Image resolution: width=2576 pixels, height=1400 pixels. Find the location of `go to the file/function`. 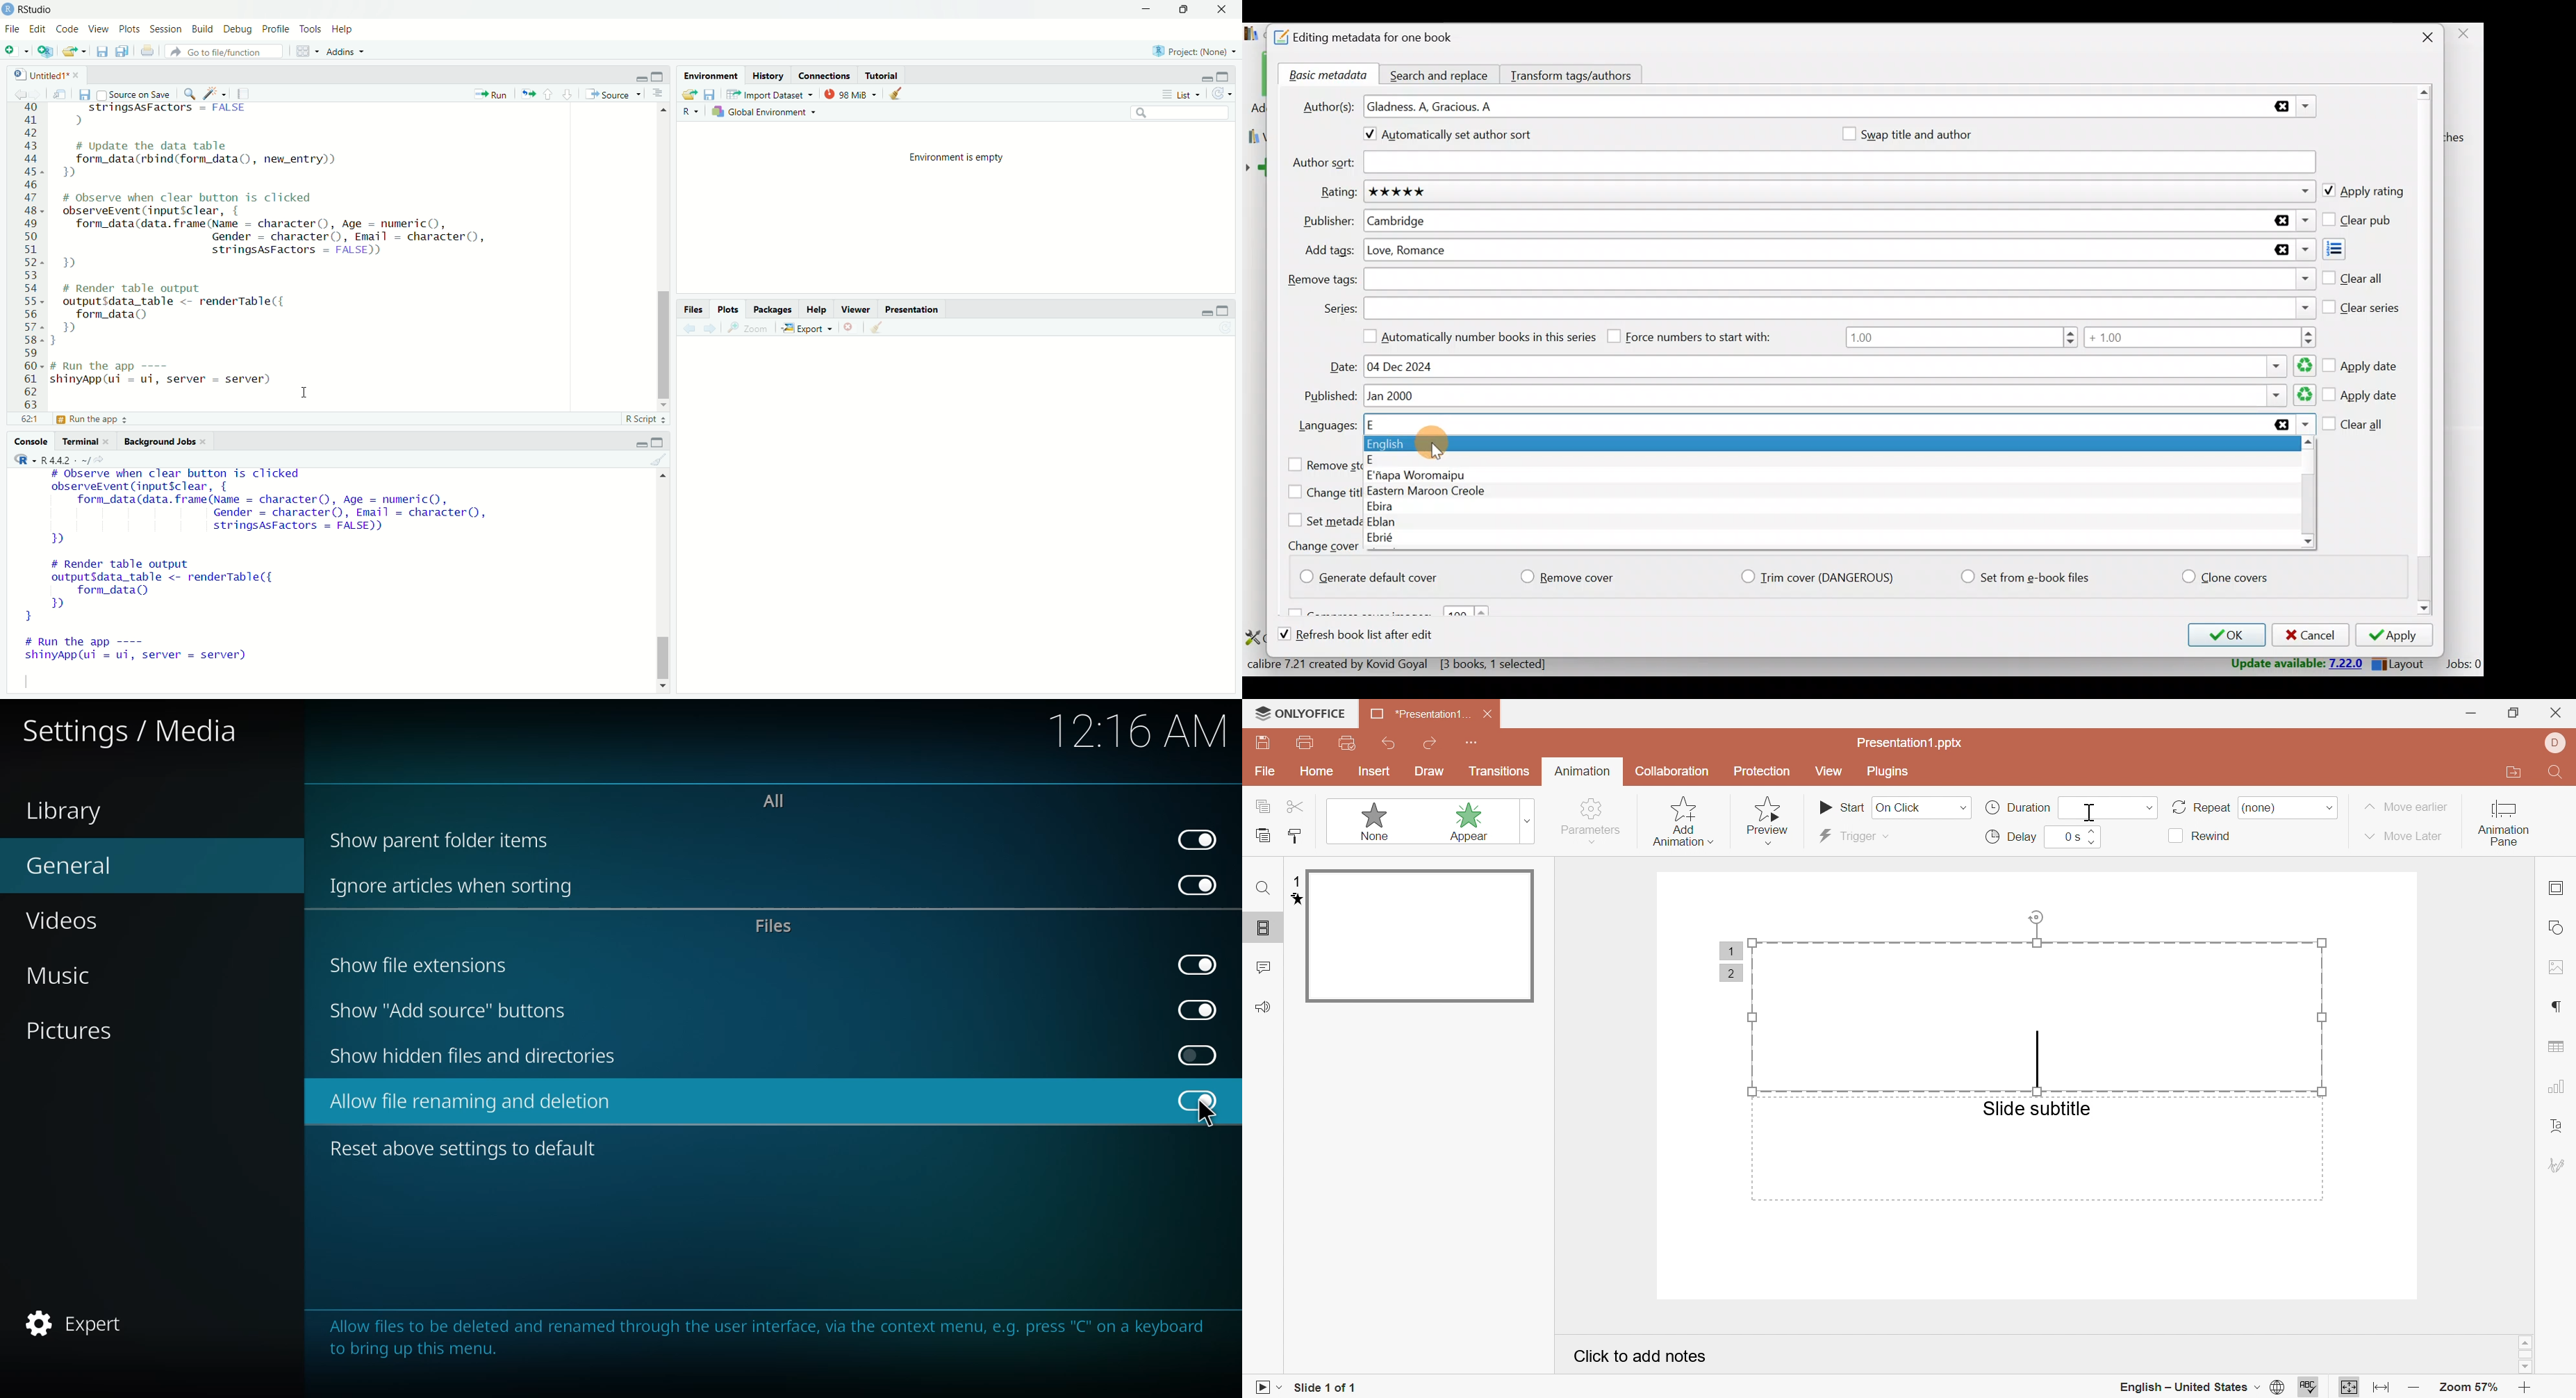

go to the file/function is located at coordinates (224, 51).